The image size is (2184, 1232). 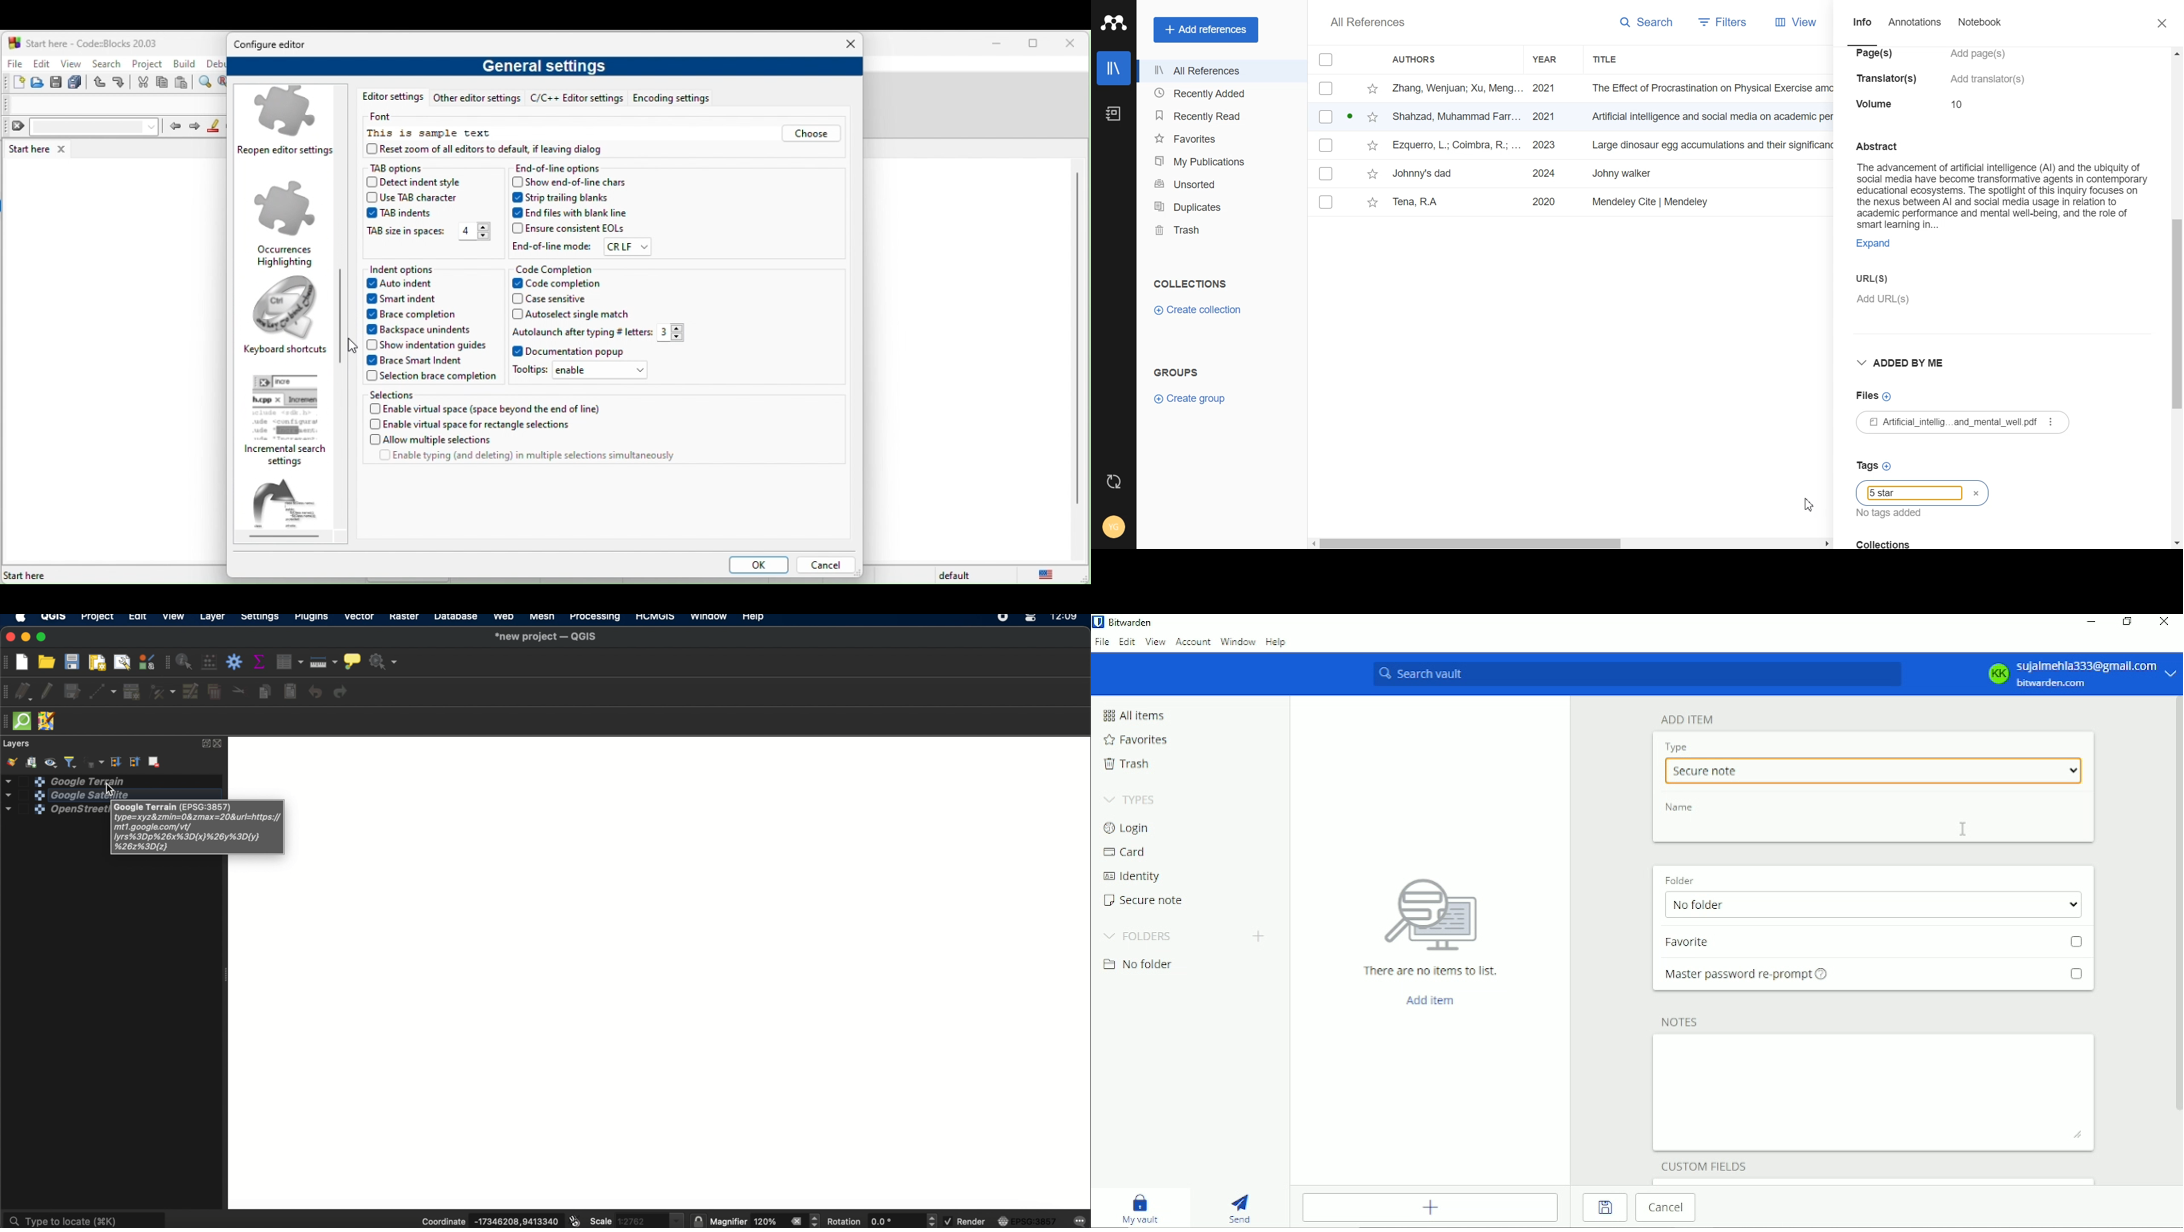 I want to click on close, so click(x=221, y=744).